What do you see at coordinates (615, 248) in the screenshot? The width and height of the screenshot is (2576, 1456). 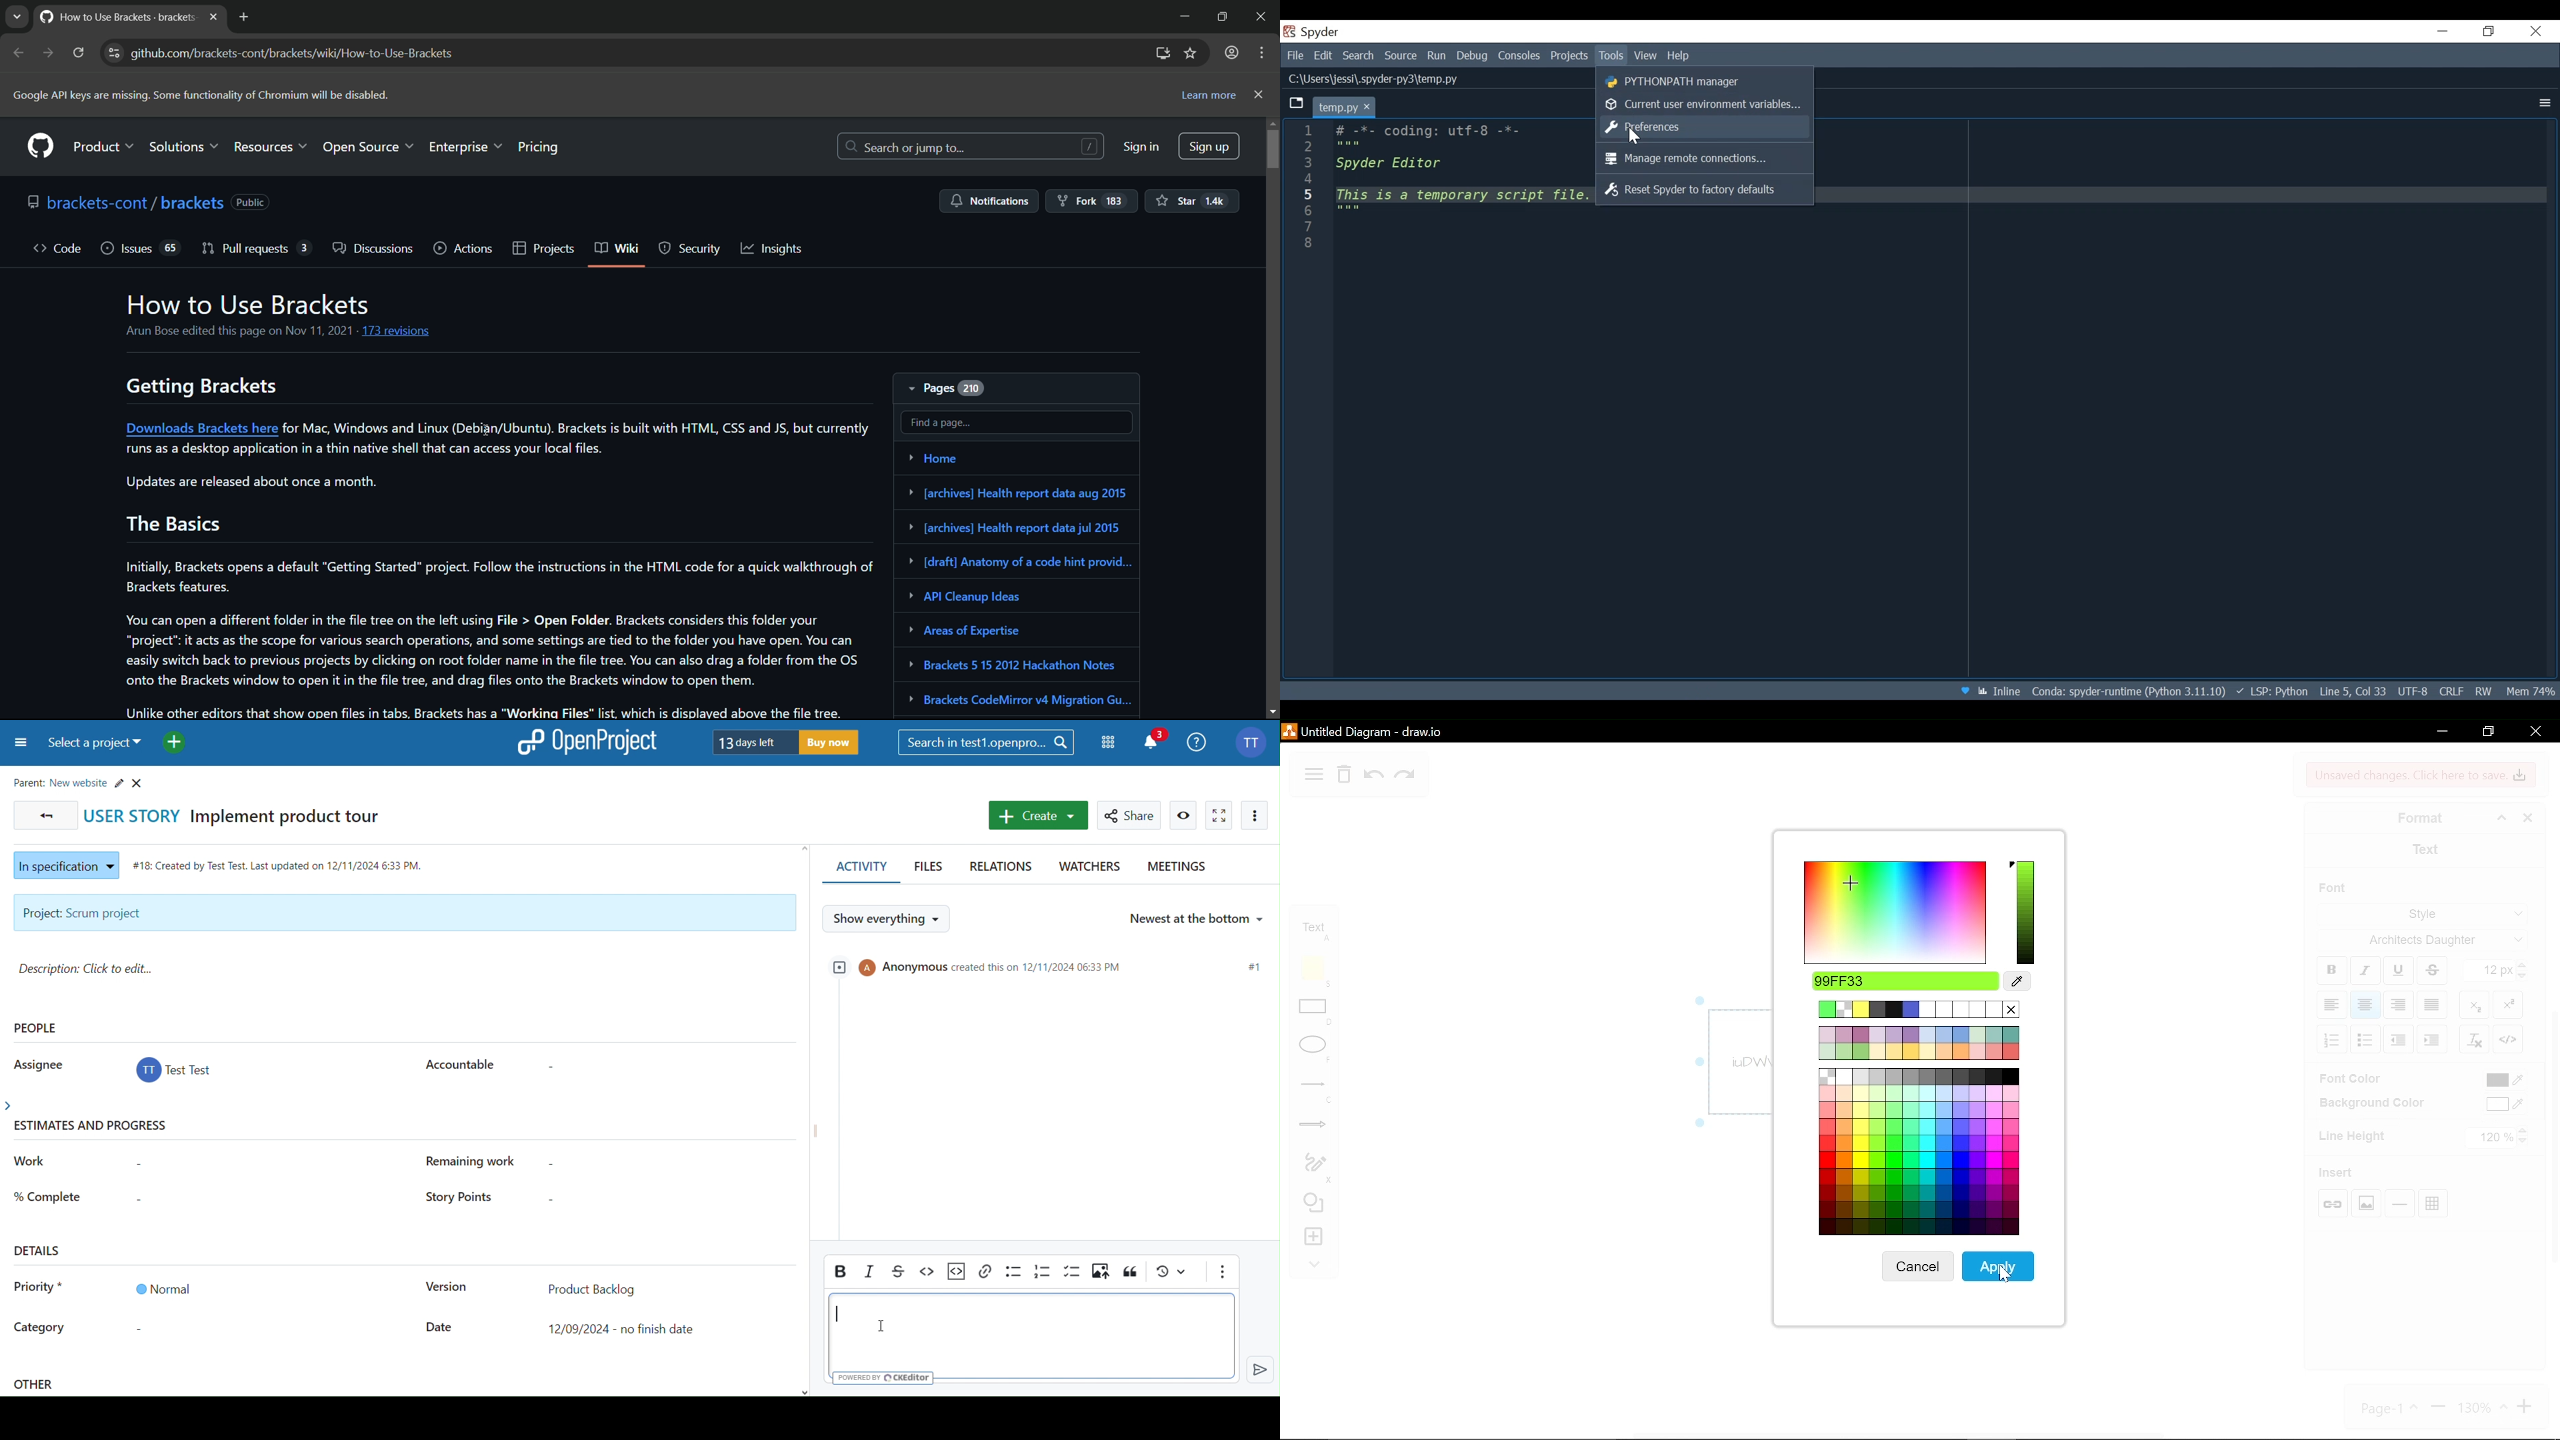 I see `wiki` at bounding box center [615, 248].